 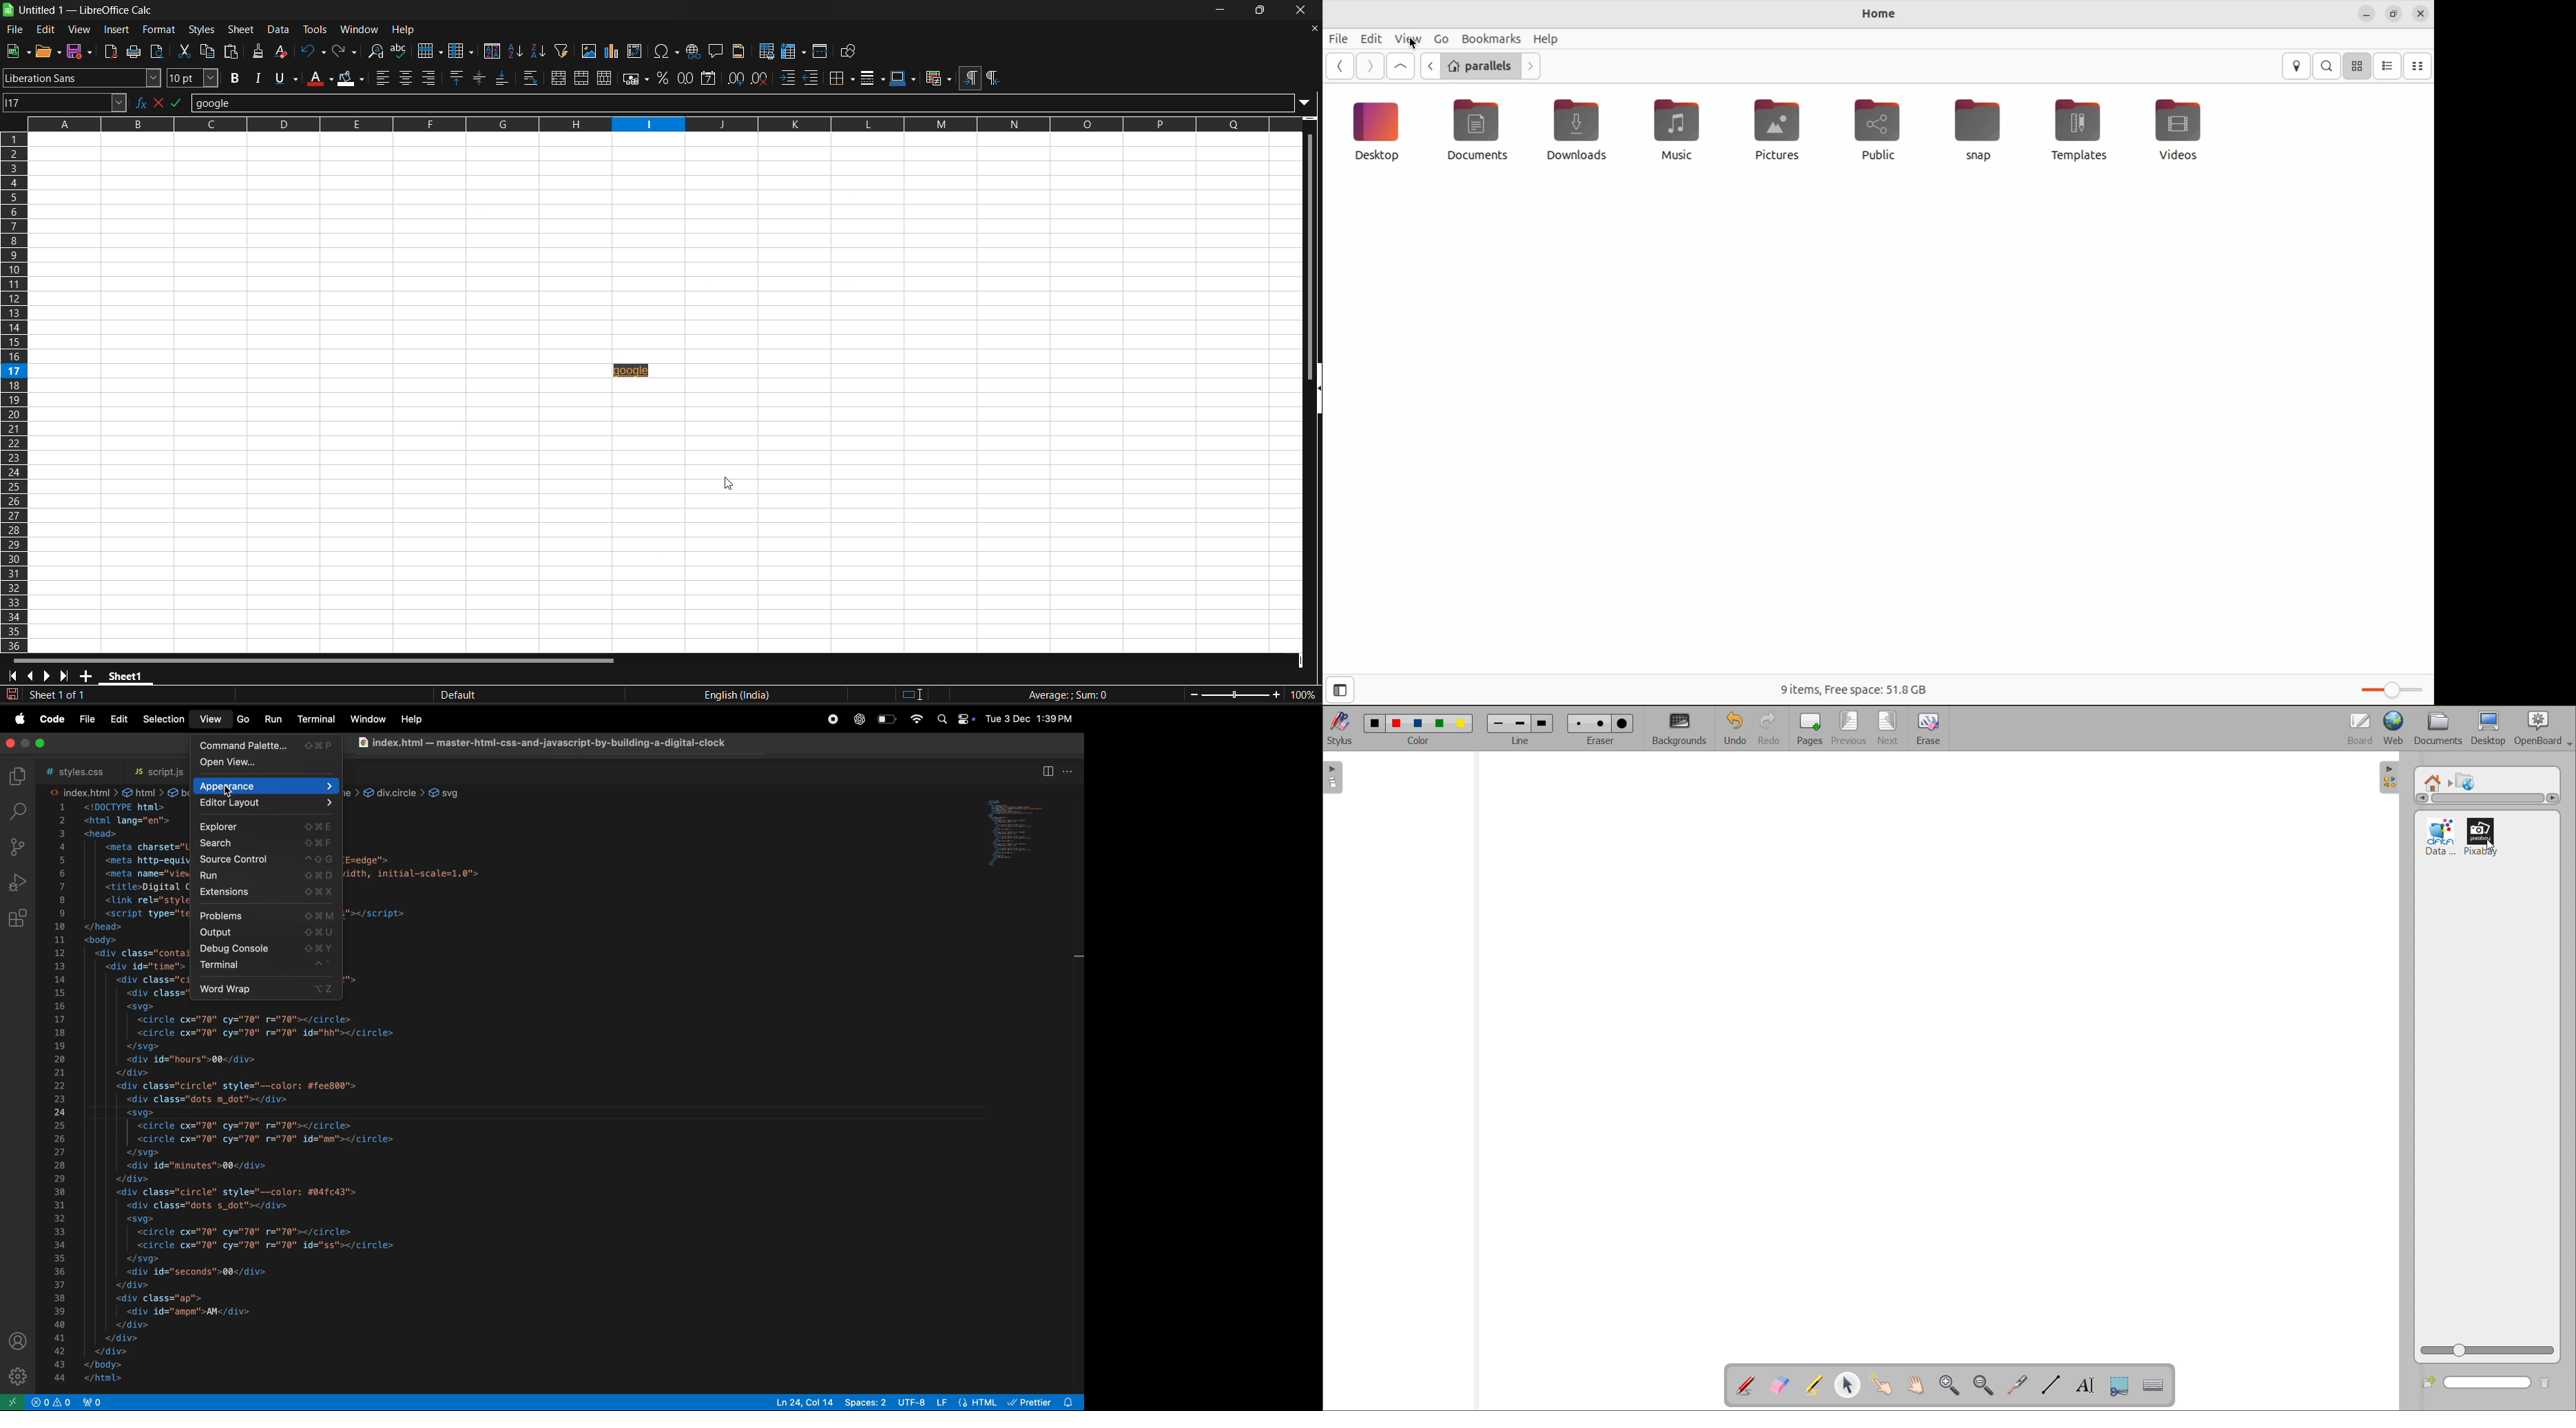 I want to click on debug console, so click(x=264, y=951).